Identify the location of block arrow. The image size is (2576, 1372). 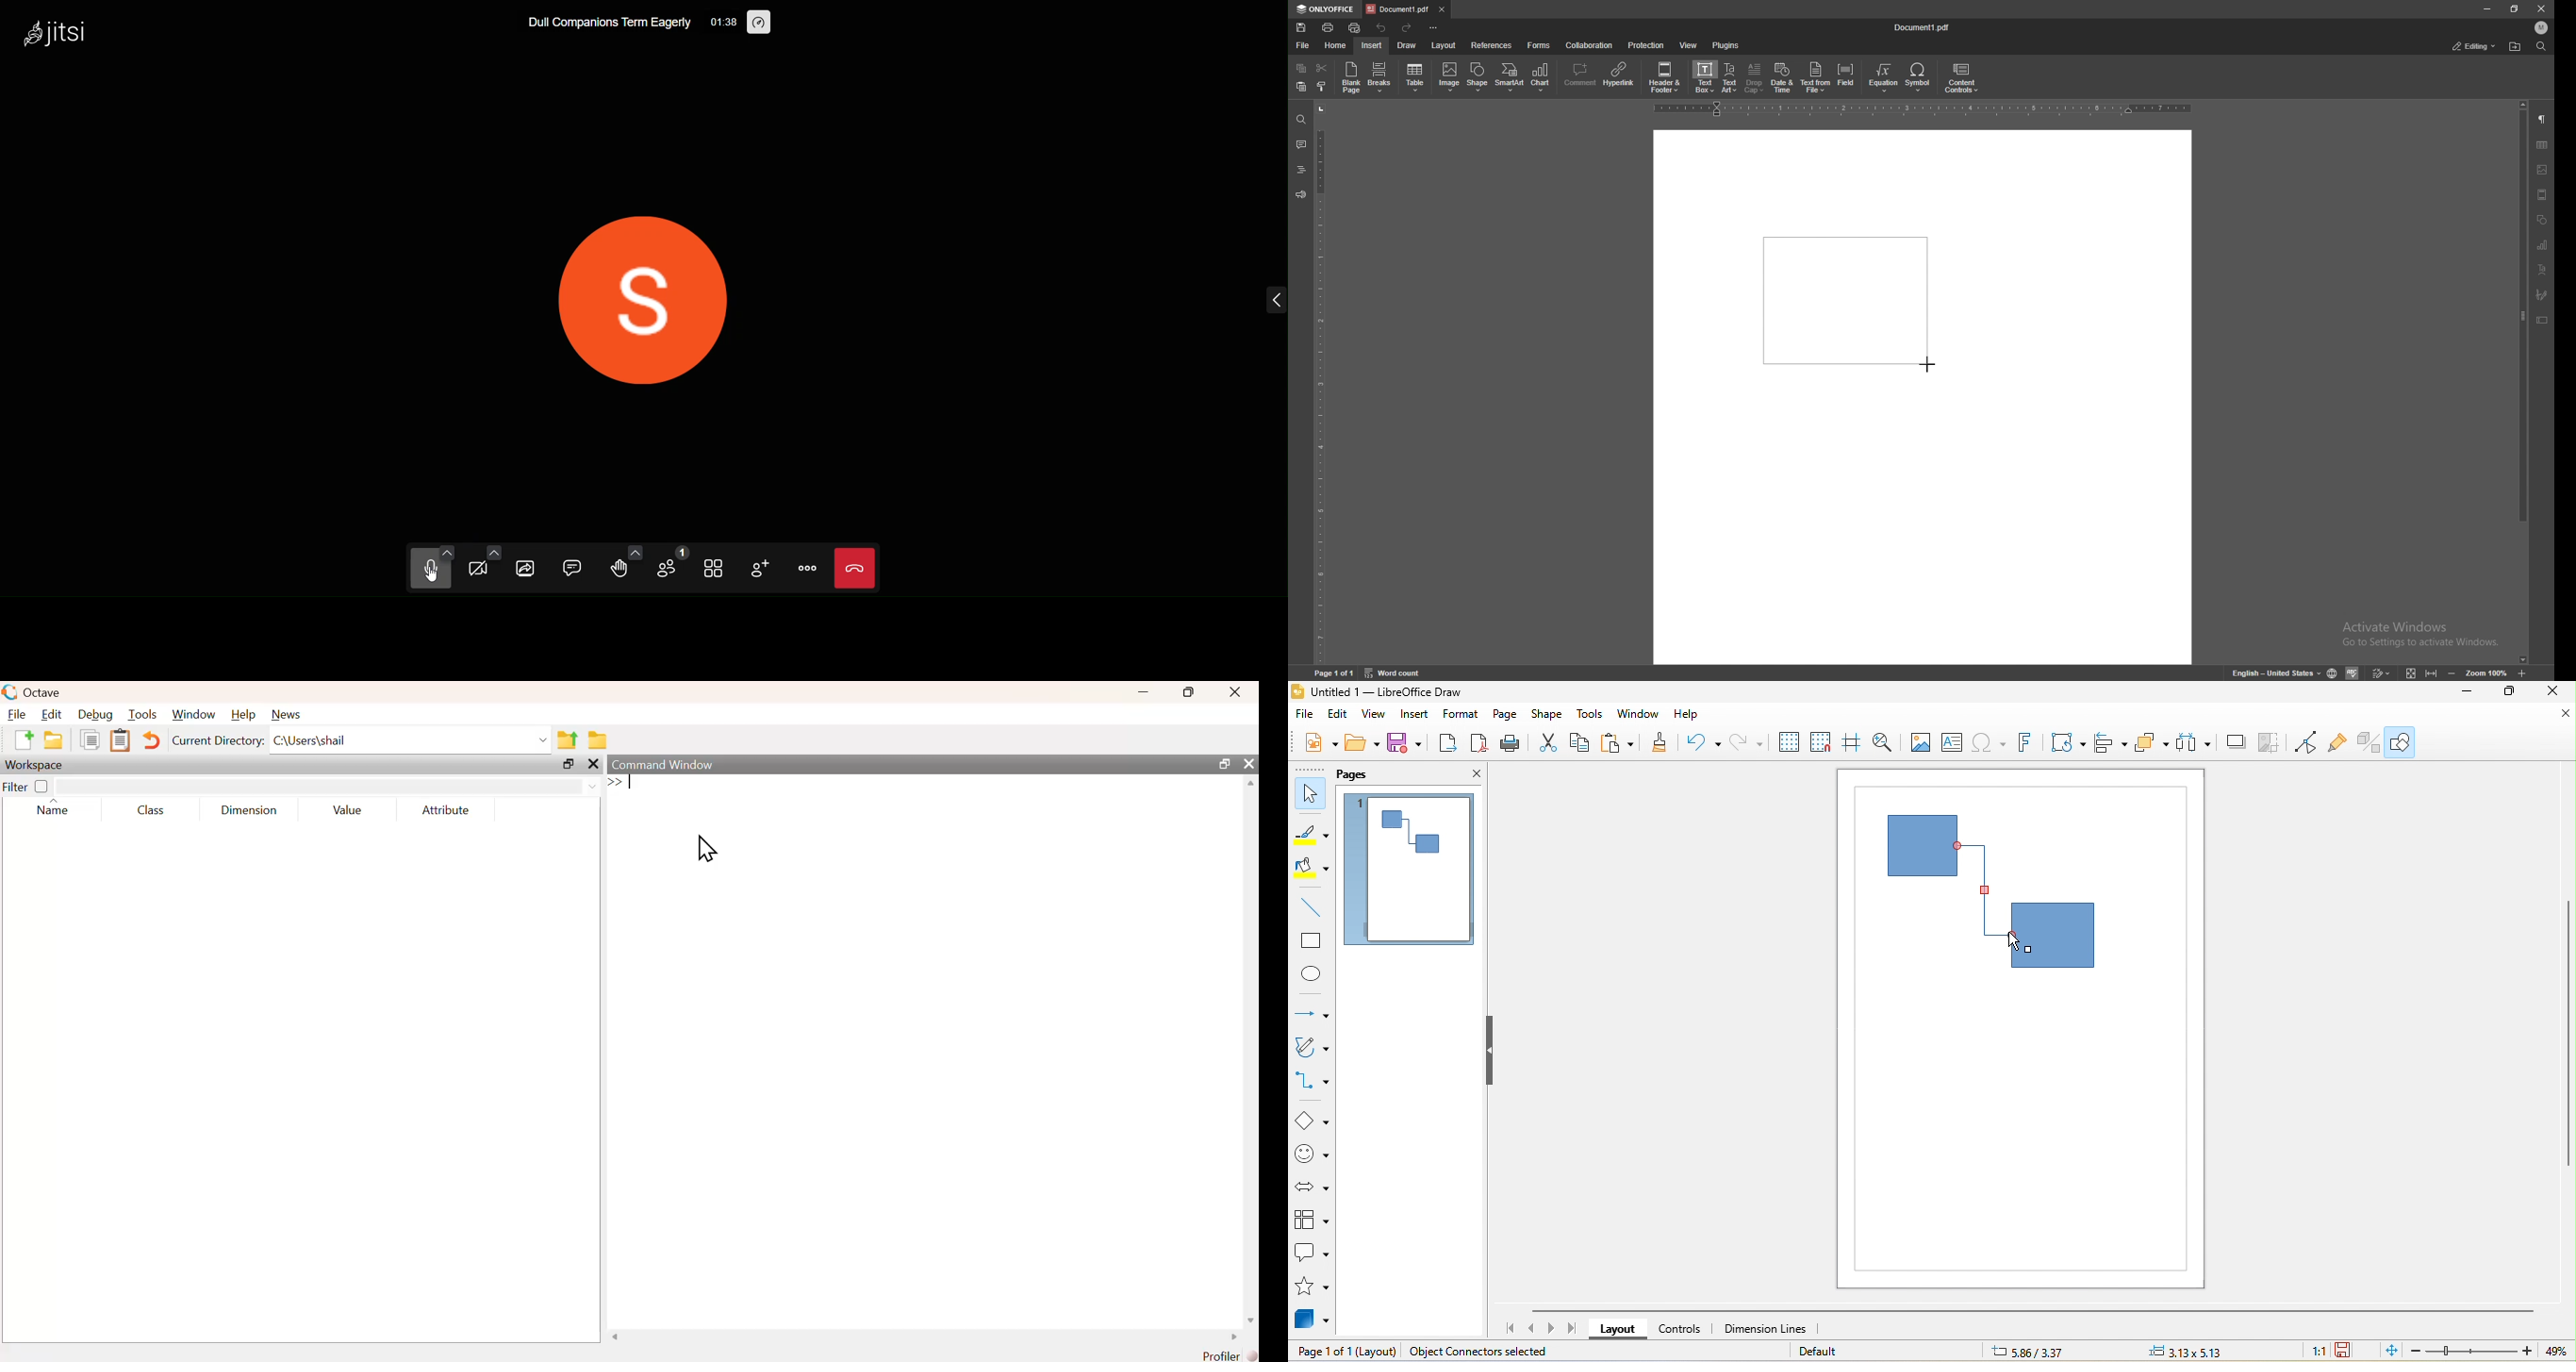
(1313, 1188).